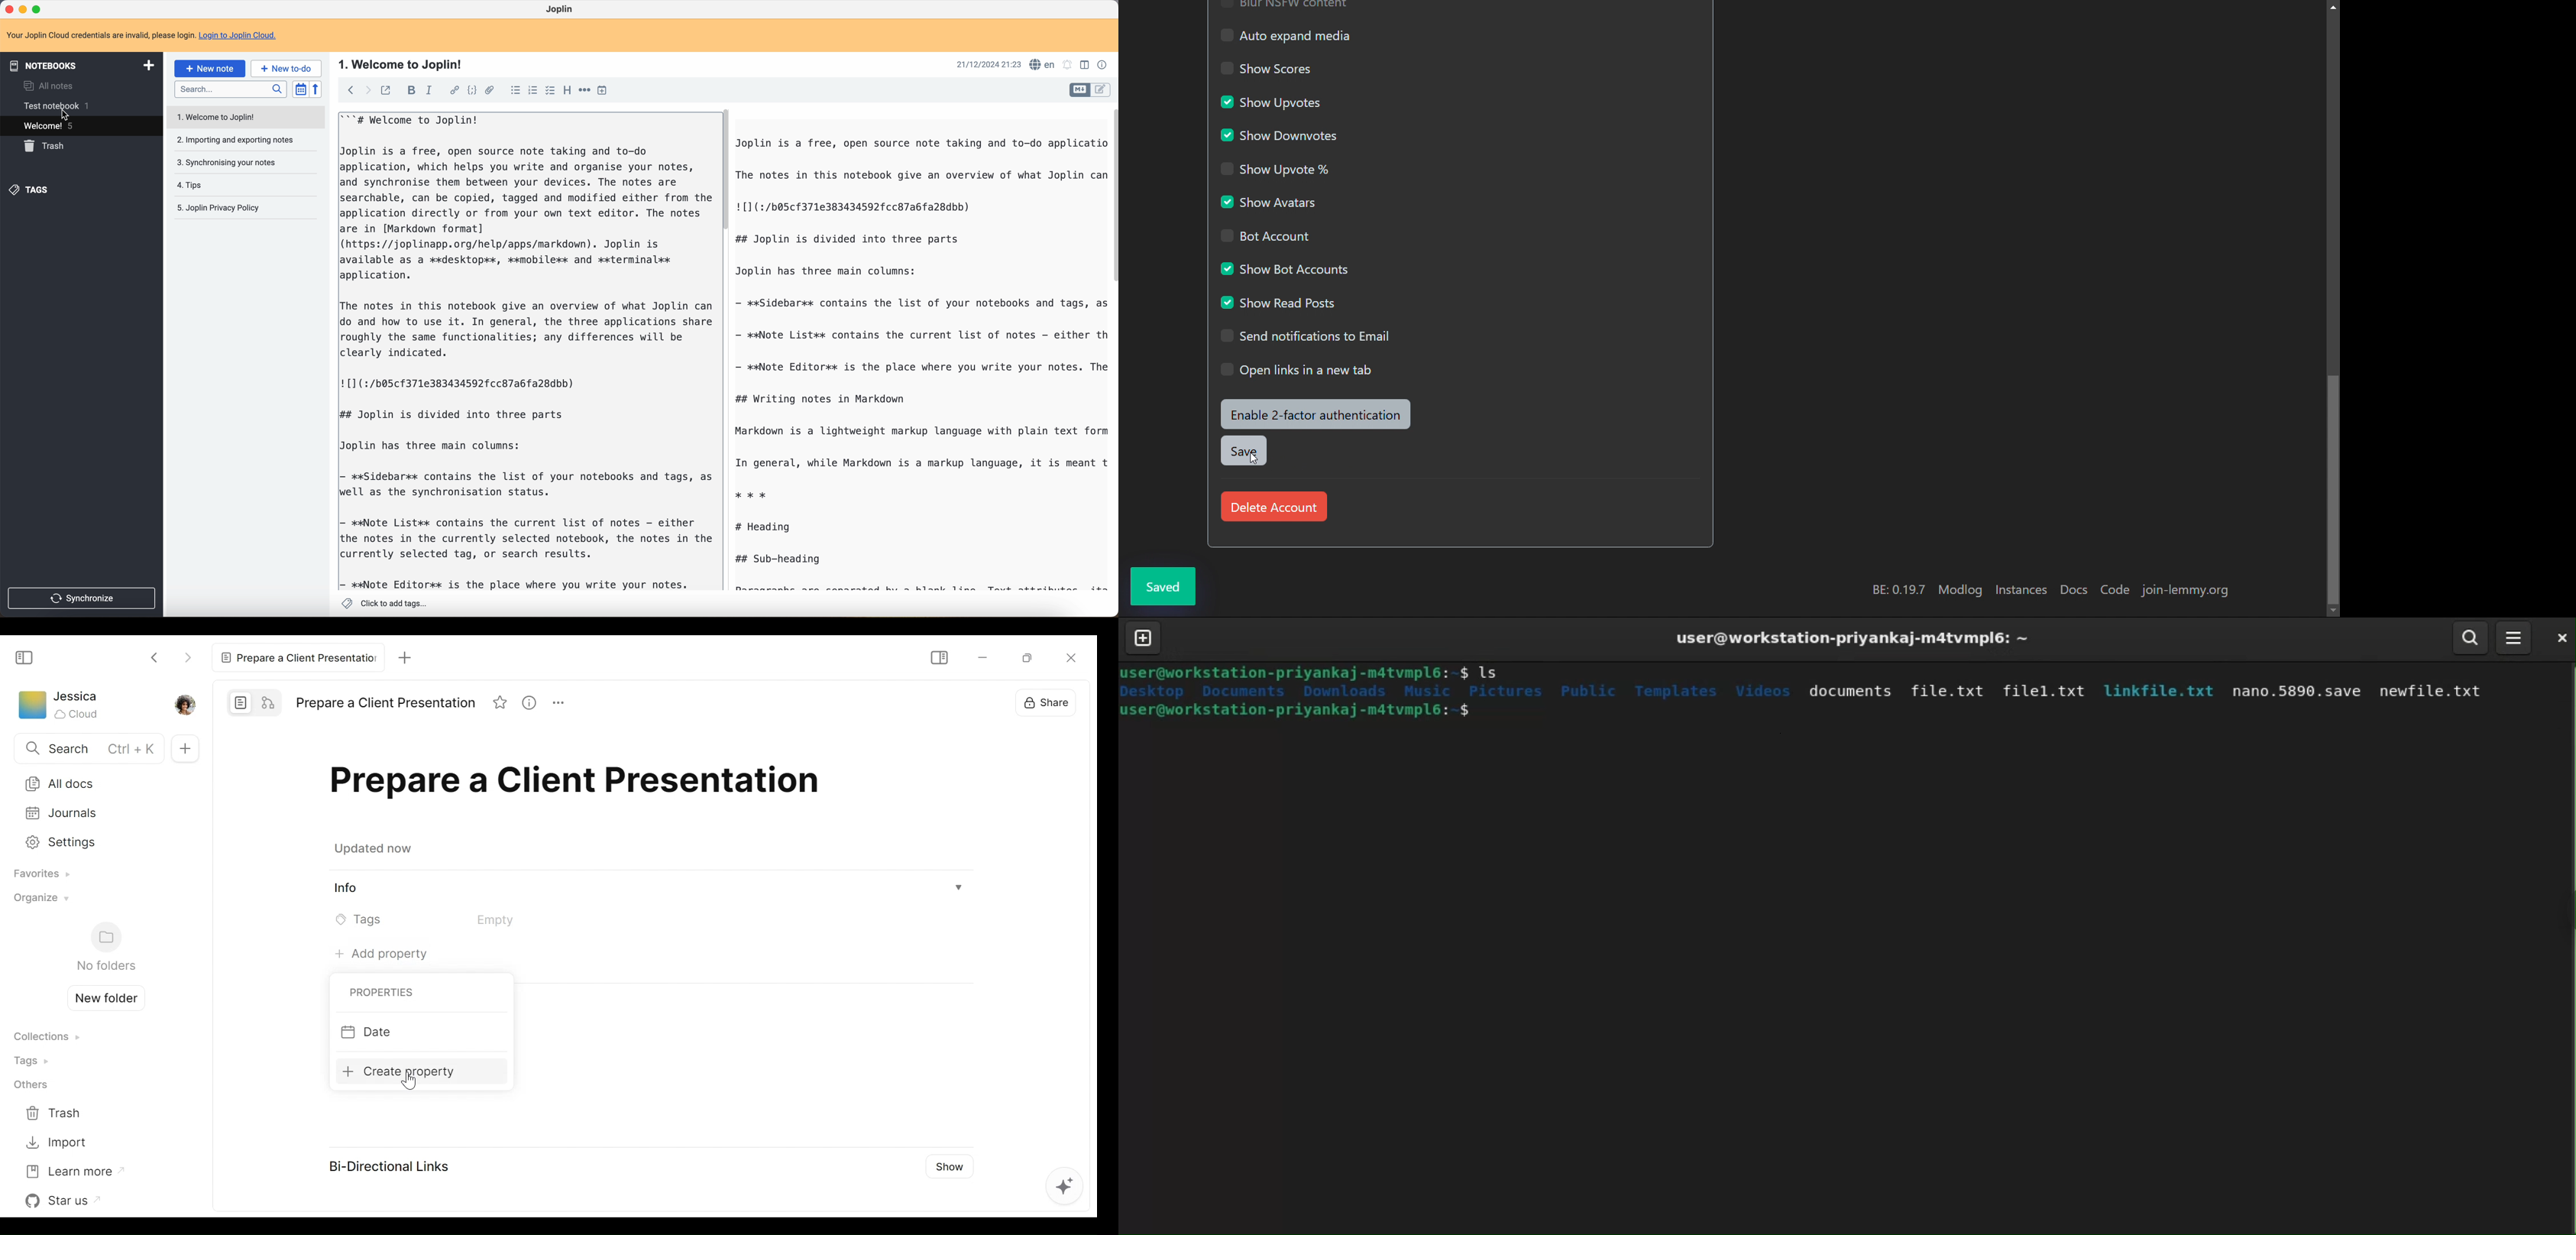  Describe the element at coordinates (24, 11) in the screenshot. I see `minimize program` at that location.